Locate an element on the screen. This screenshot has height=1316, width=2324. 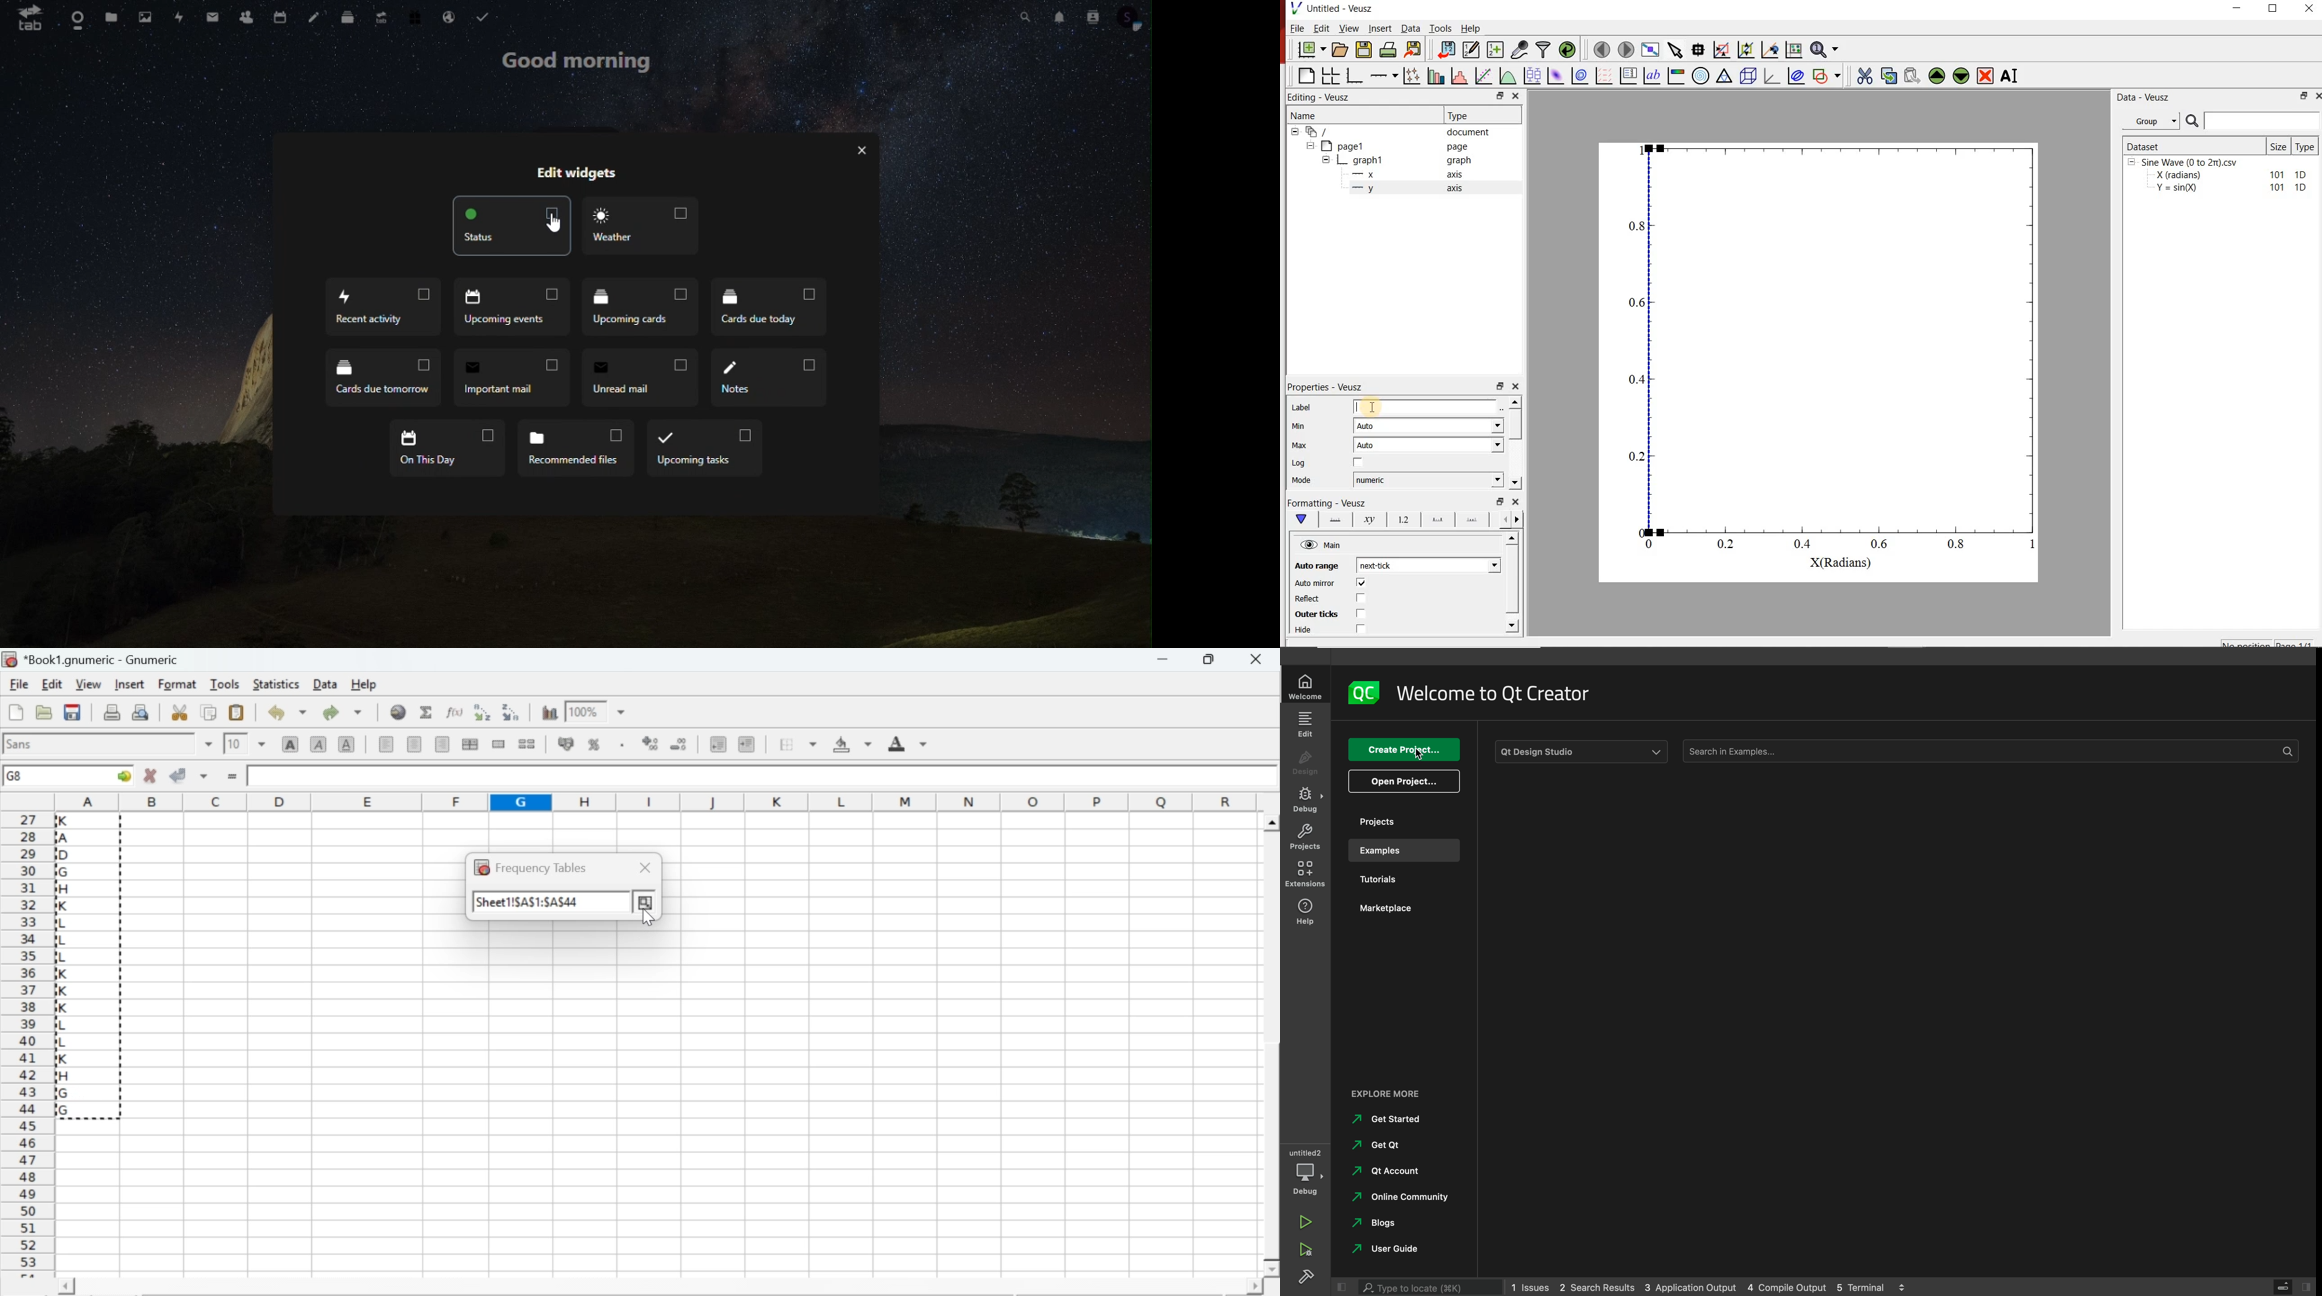
insert is located at coordinates (128, 683).